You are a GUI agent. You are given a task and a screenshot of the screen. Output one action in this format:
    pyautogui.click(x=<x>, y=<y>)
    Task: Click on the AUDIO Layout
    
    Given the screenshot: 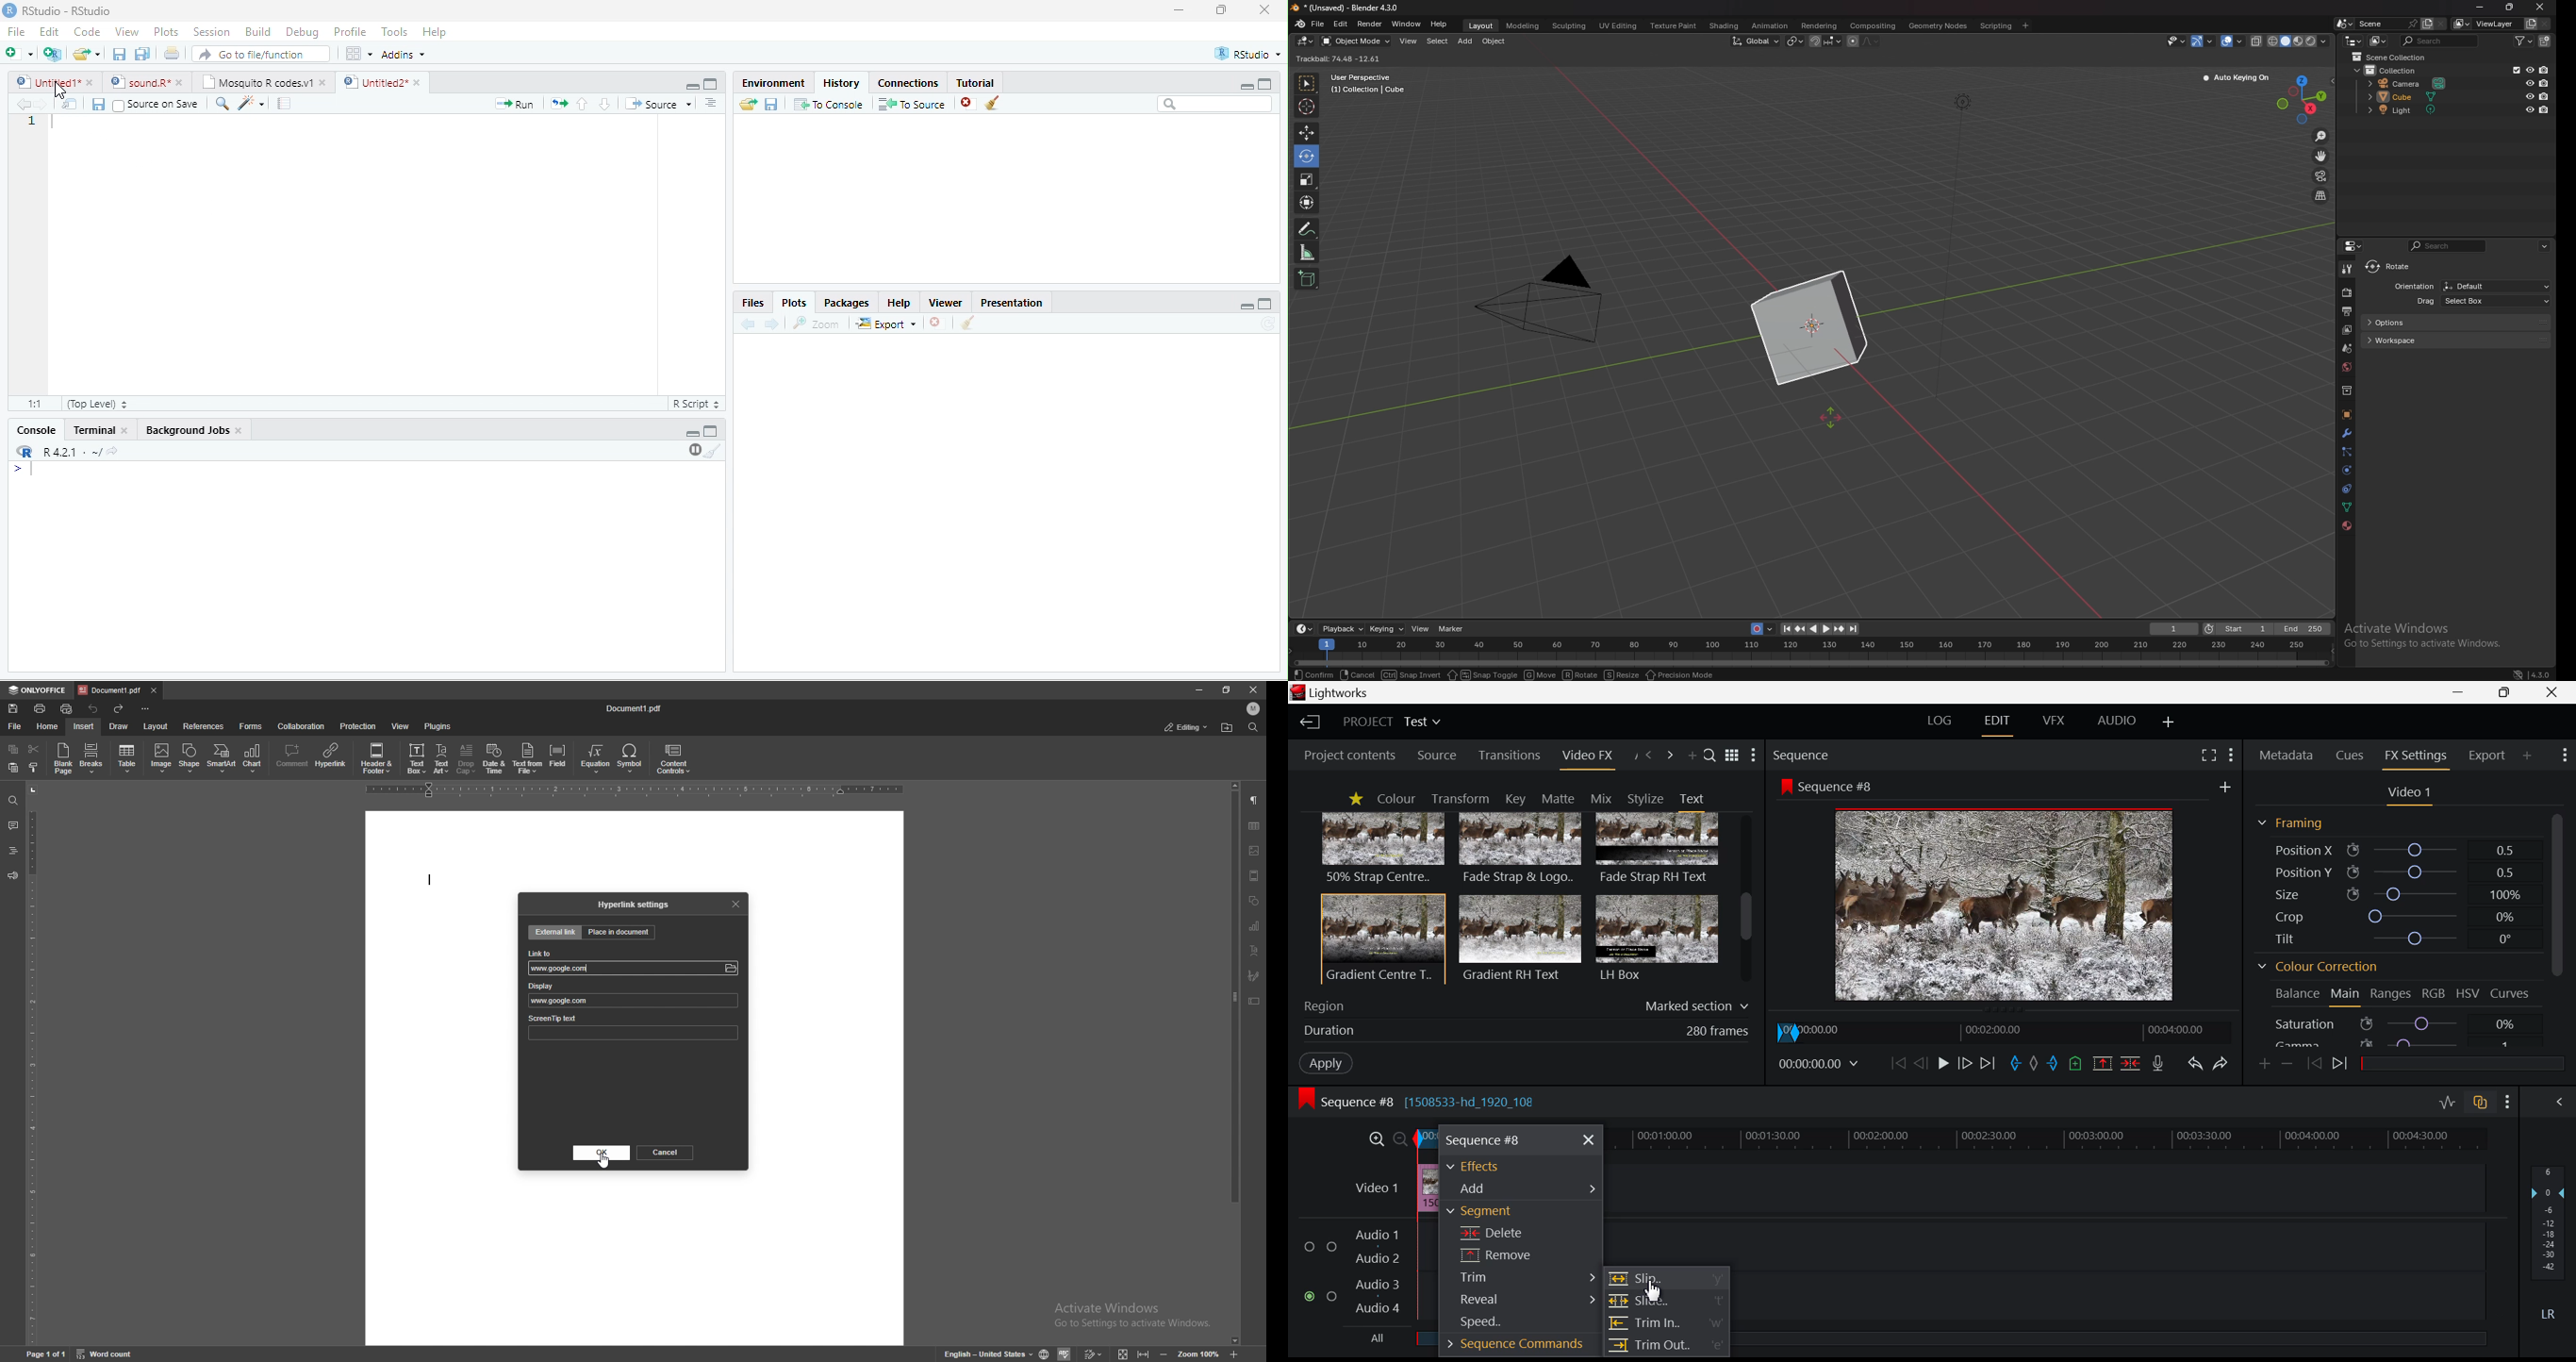 What is the action you would take?
    pyautogui.click(x=2121, y=719)
    